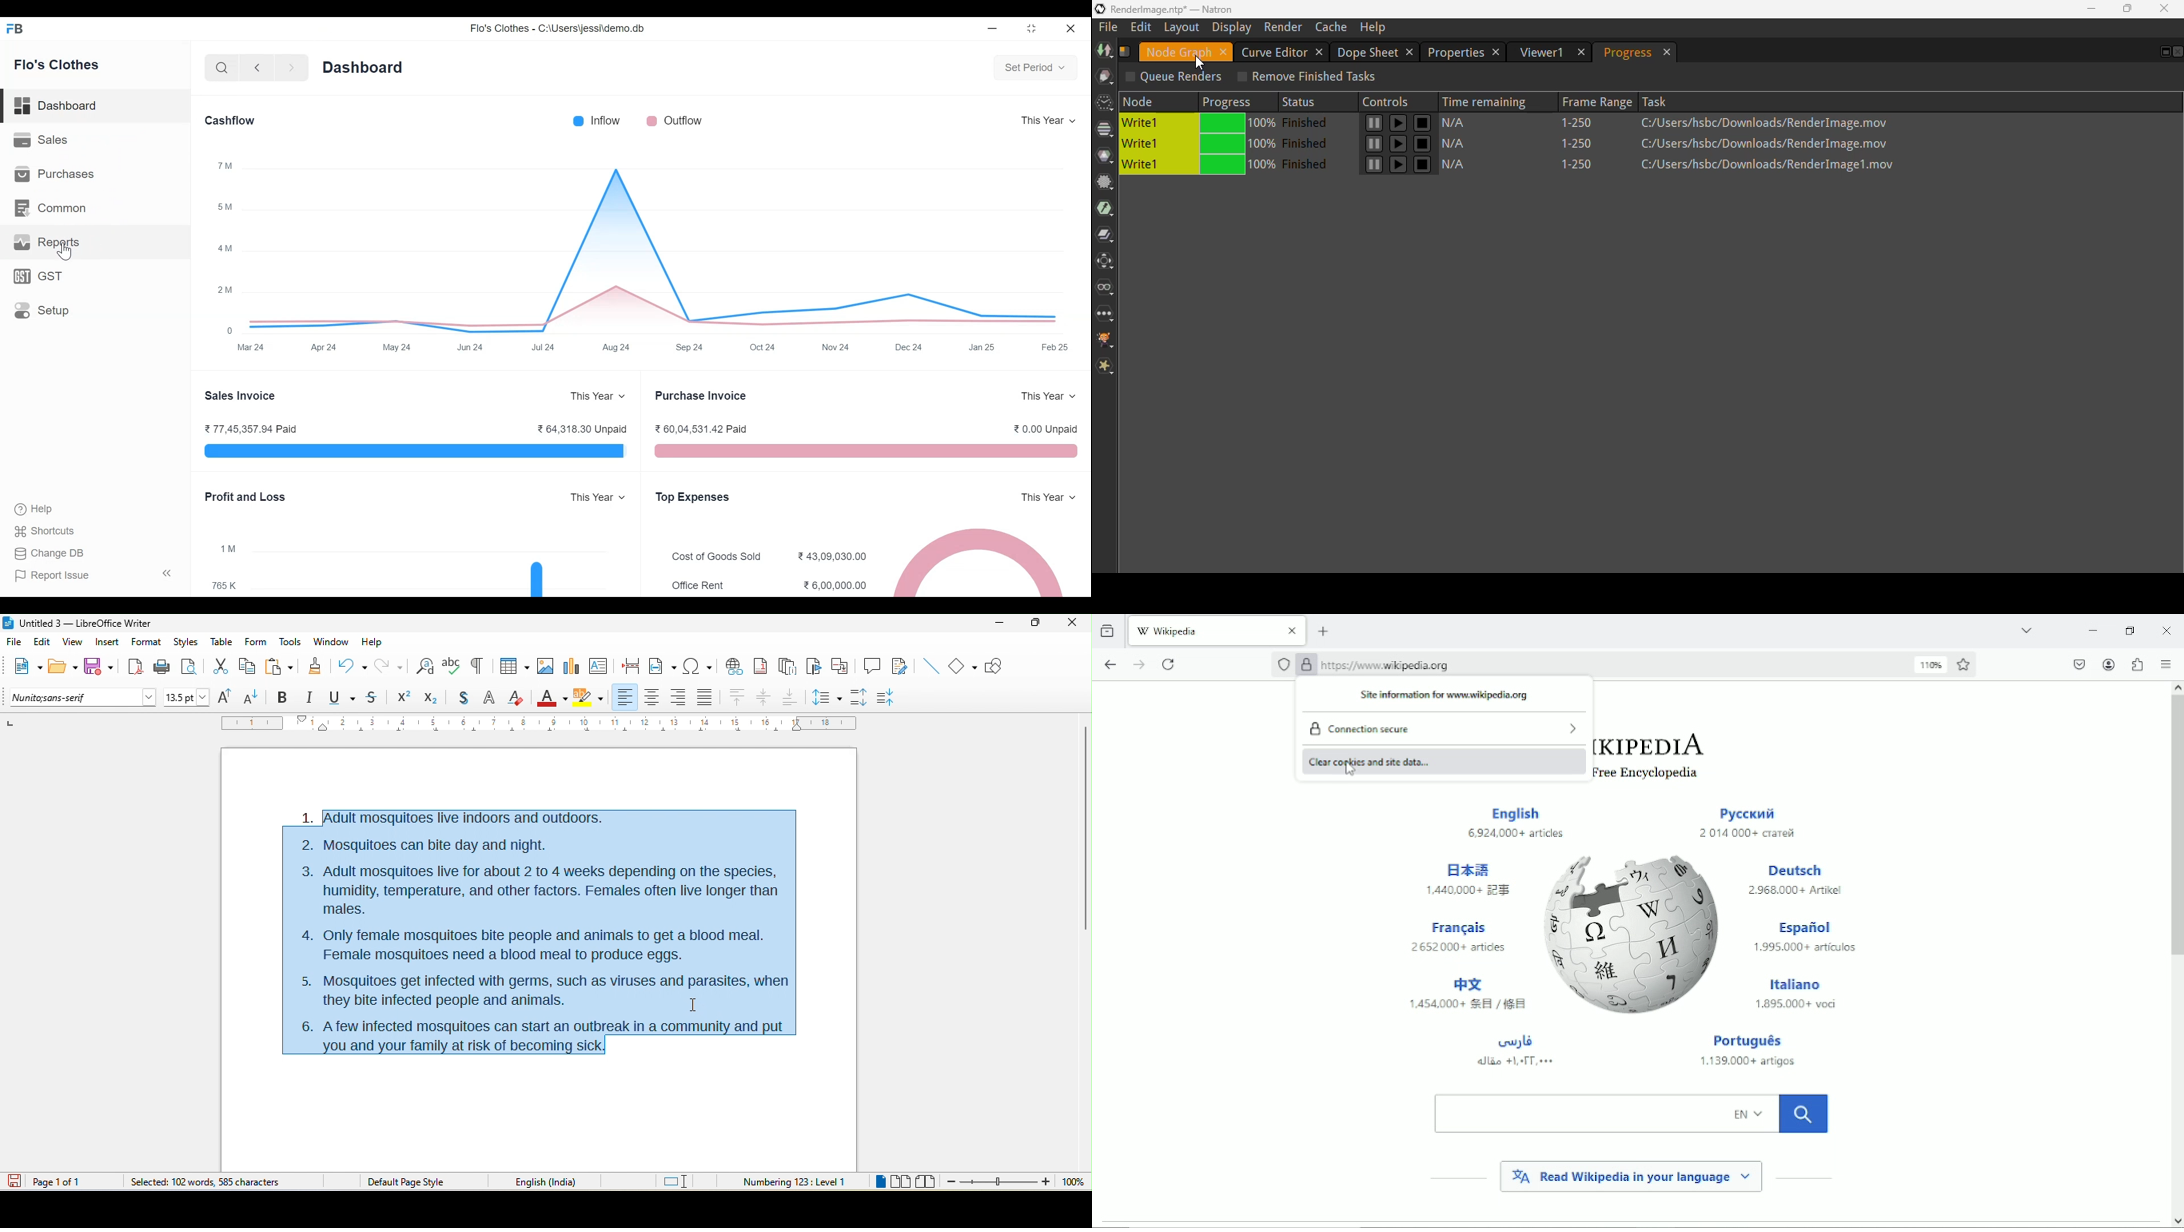 Image resolution: width=2184 pixels, height=1232 pixels. What do you see at coordinates (226, 166) in the screenshot?
I see `™` at bounding box center [226, 166].